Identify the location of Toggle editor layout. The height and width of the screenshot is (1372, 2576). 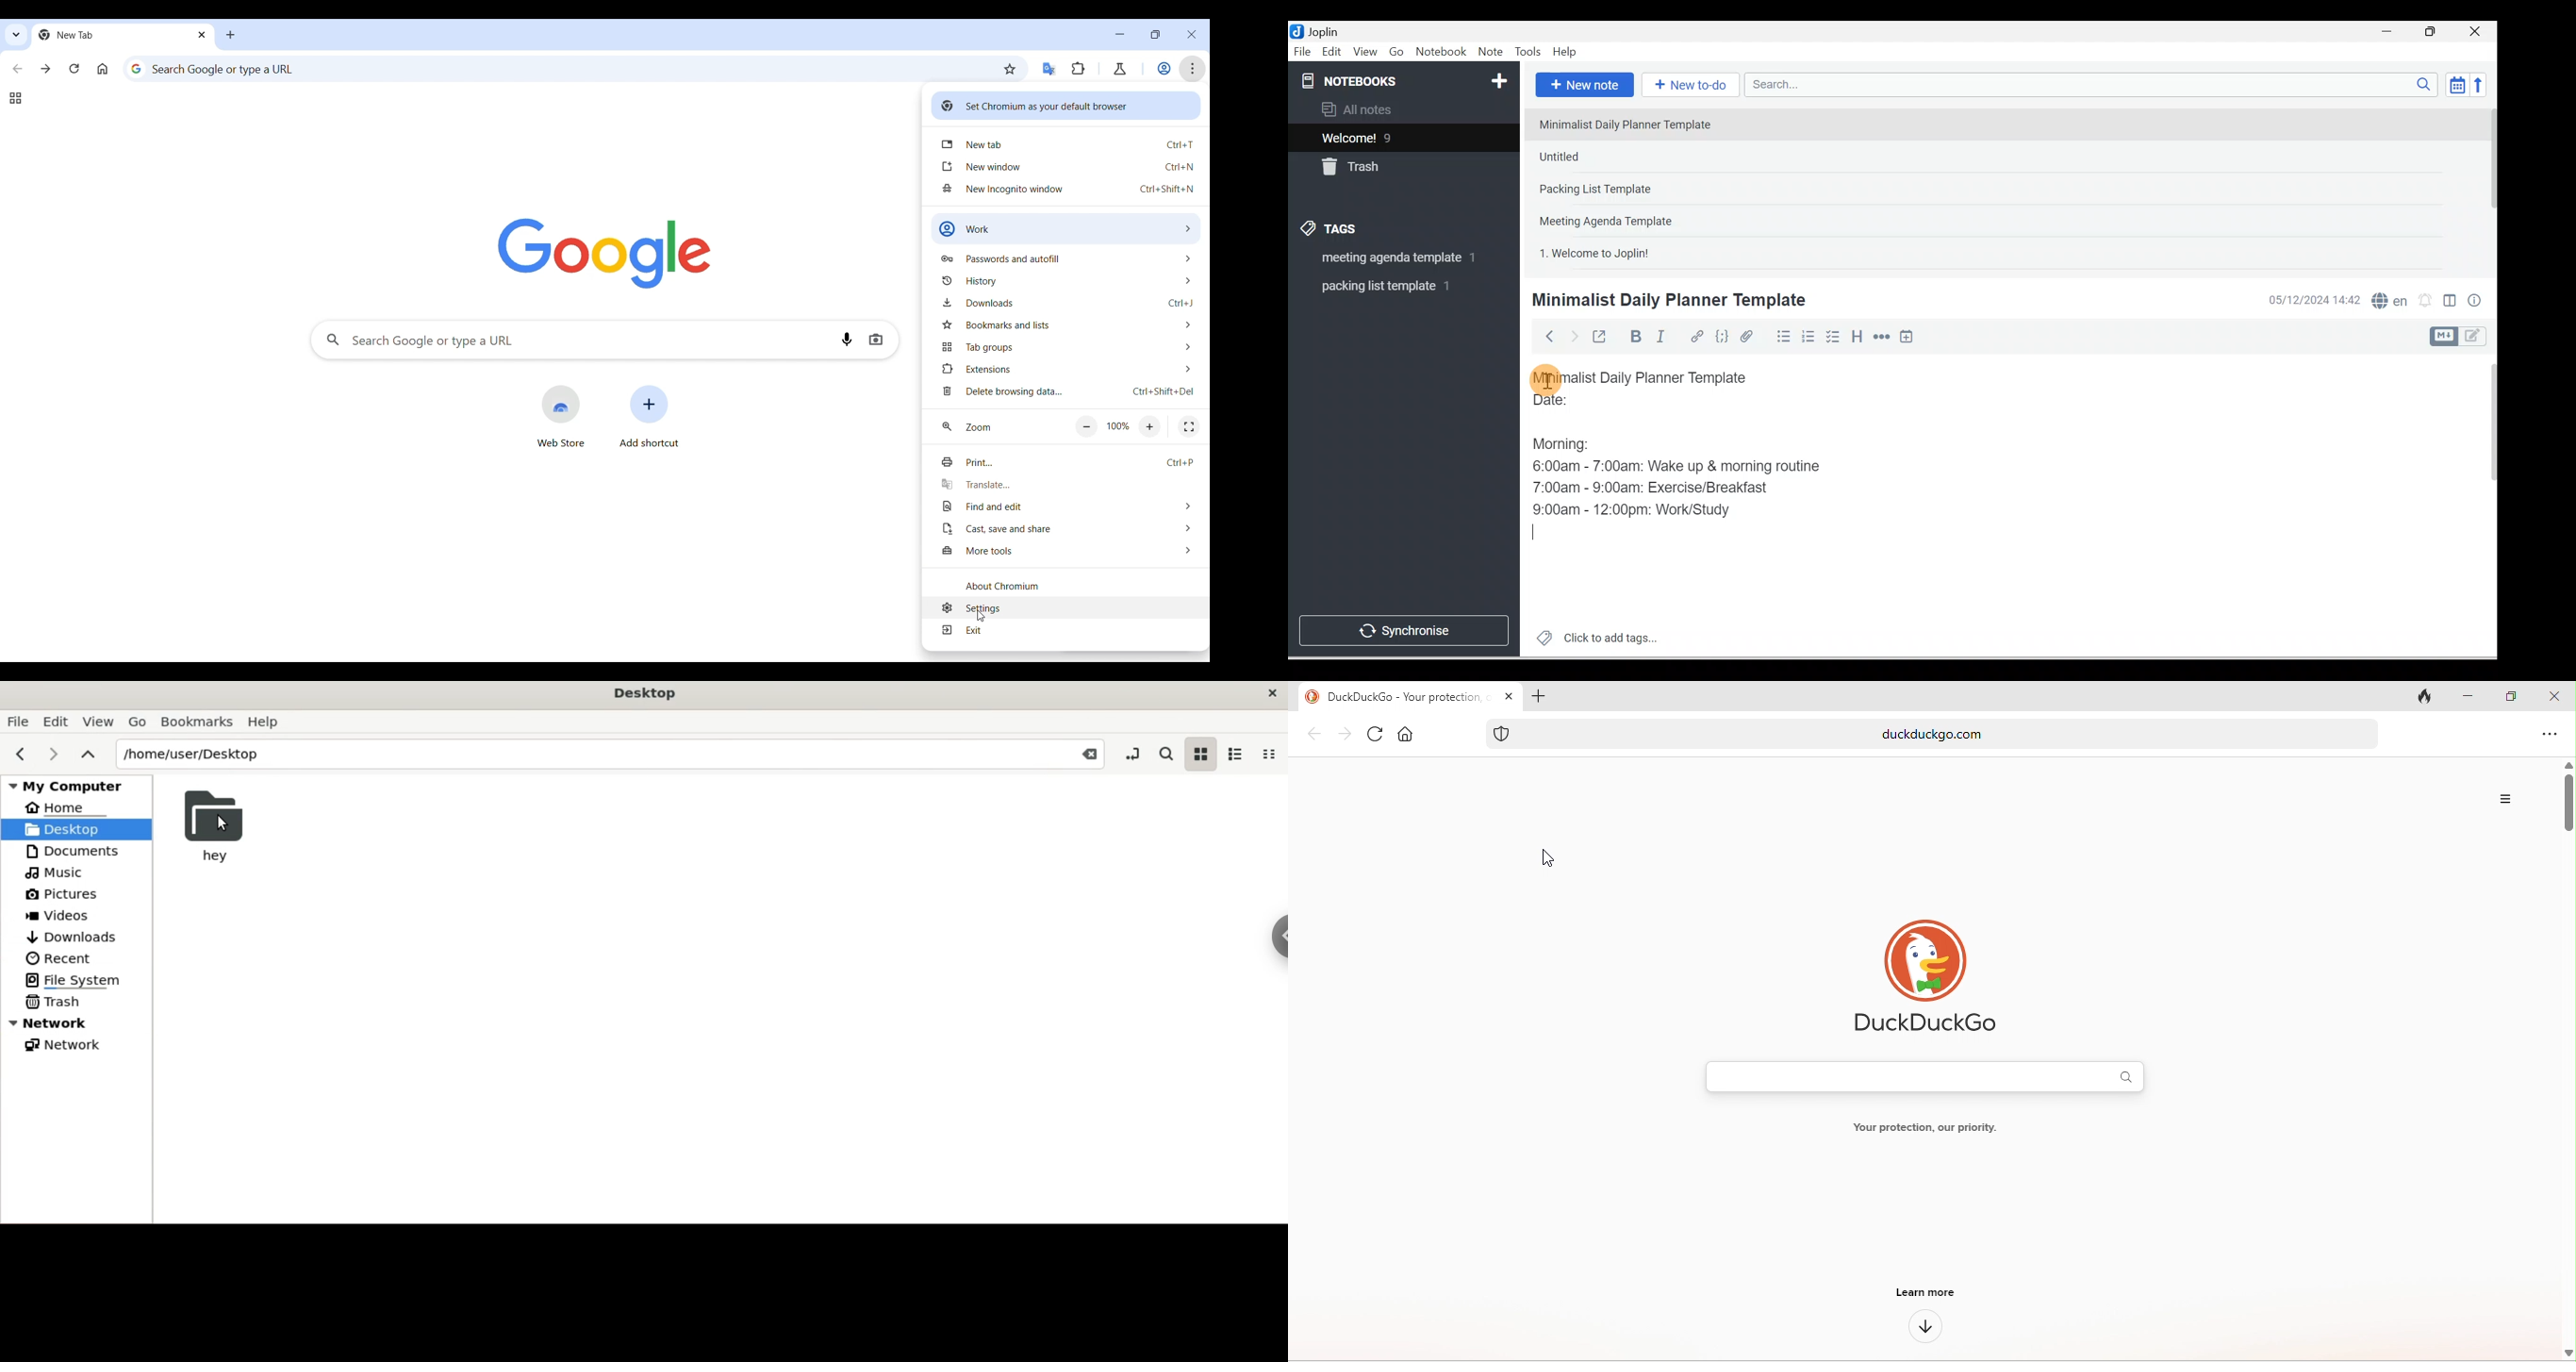
(2463, 337).